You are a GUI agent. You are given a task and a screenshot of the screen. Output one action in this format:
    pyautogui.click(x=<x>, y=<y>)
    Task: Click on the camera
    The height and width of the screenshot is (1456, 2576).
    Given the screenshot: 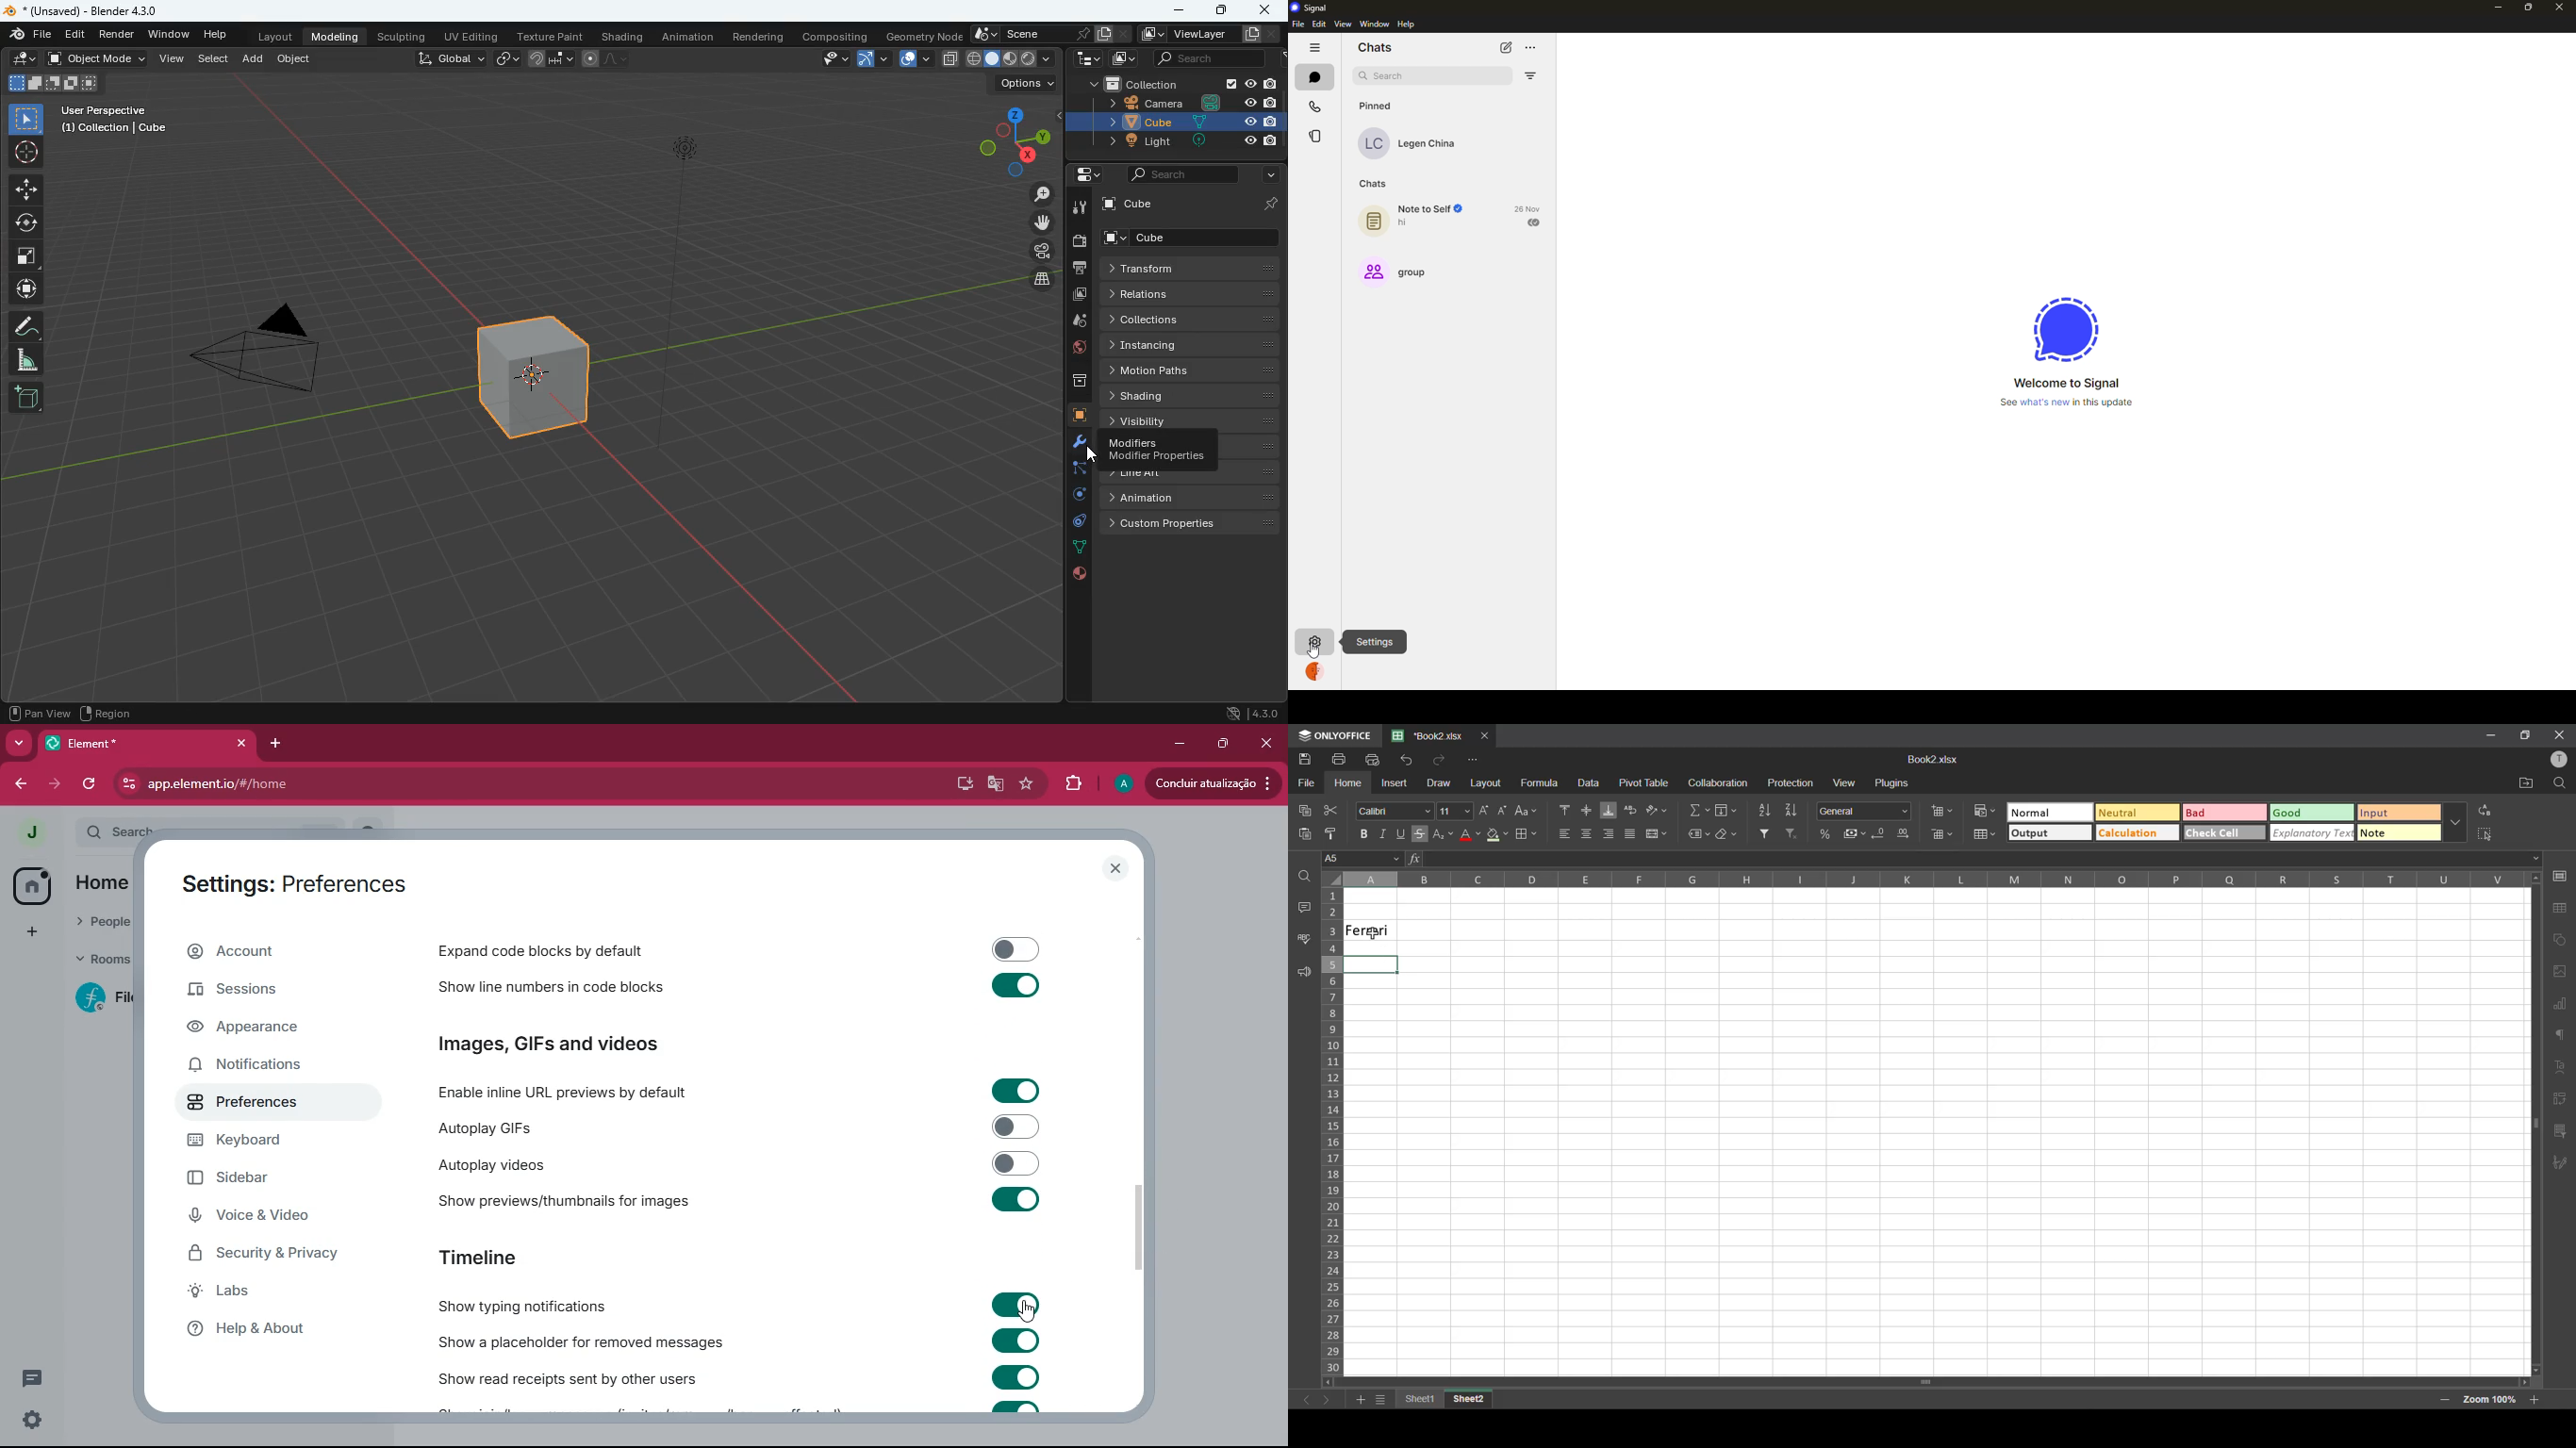 What is the action you would take?
    pyautogui.click(x=1183, y=106)
    